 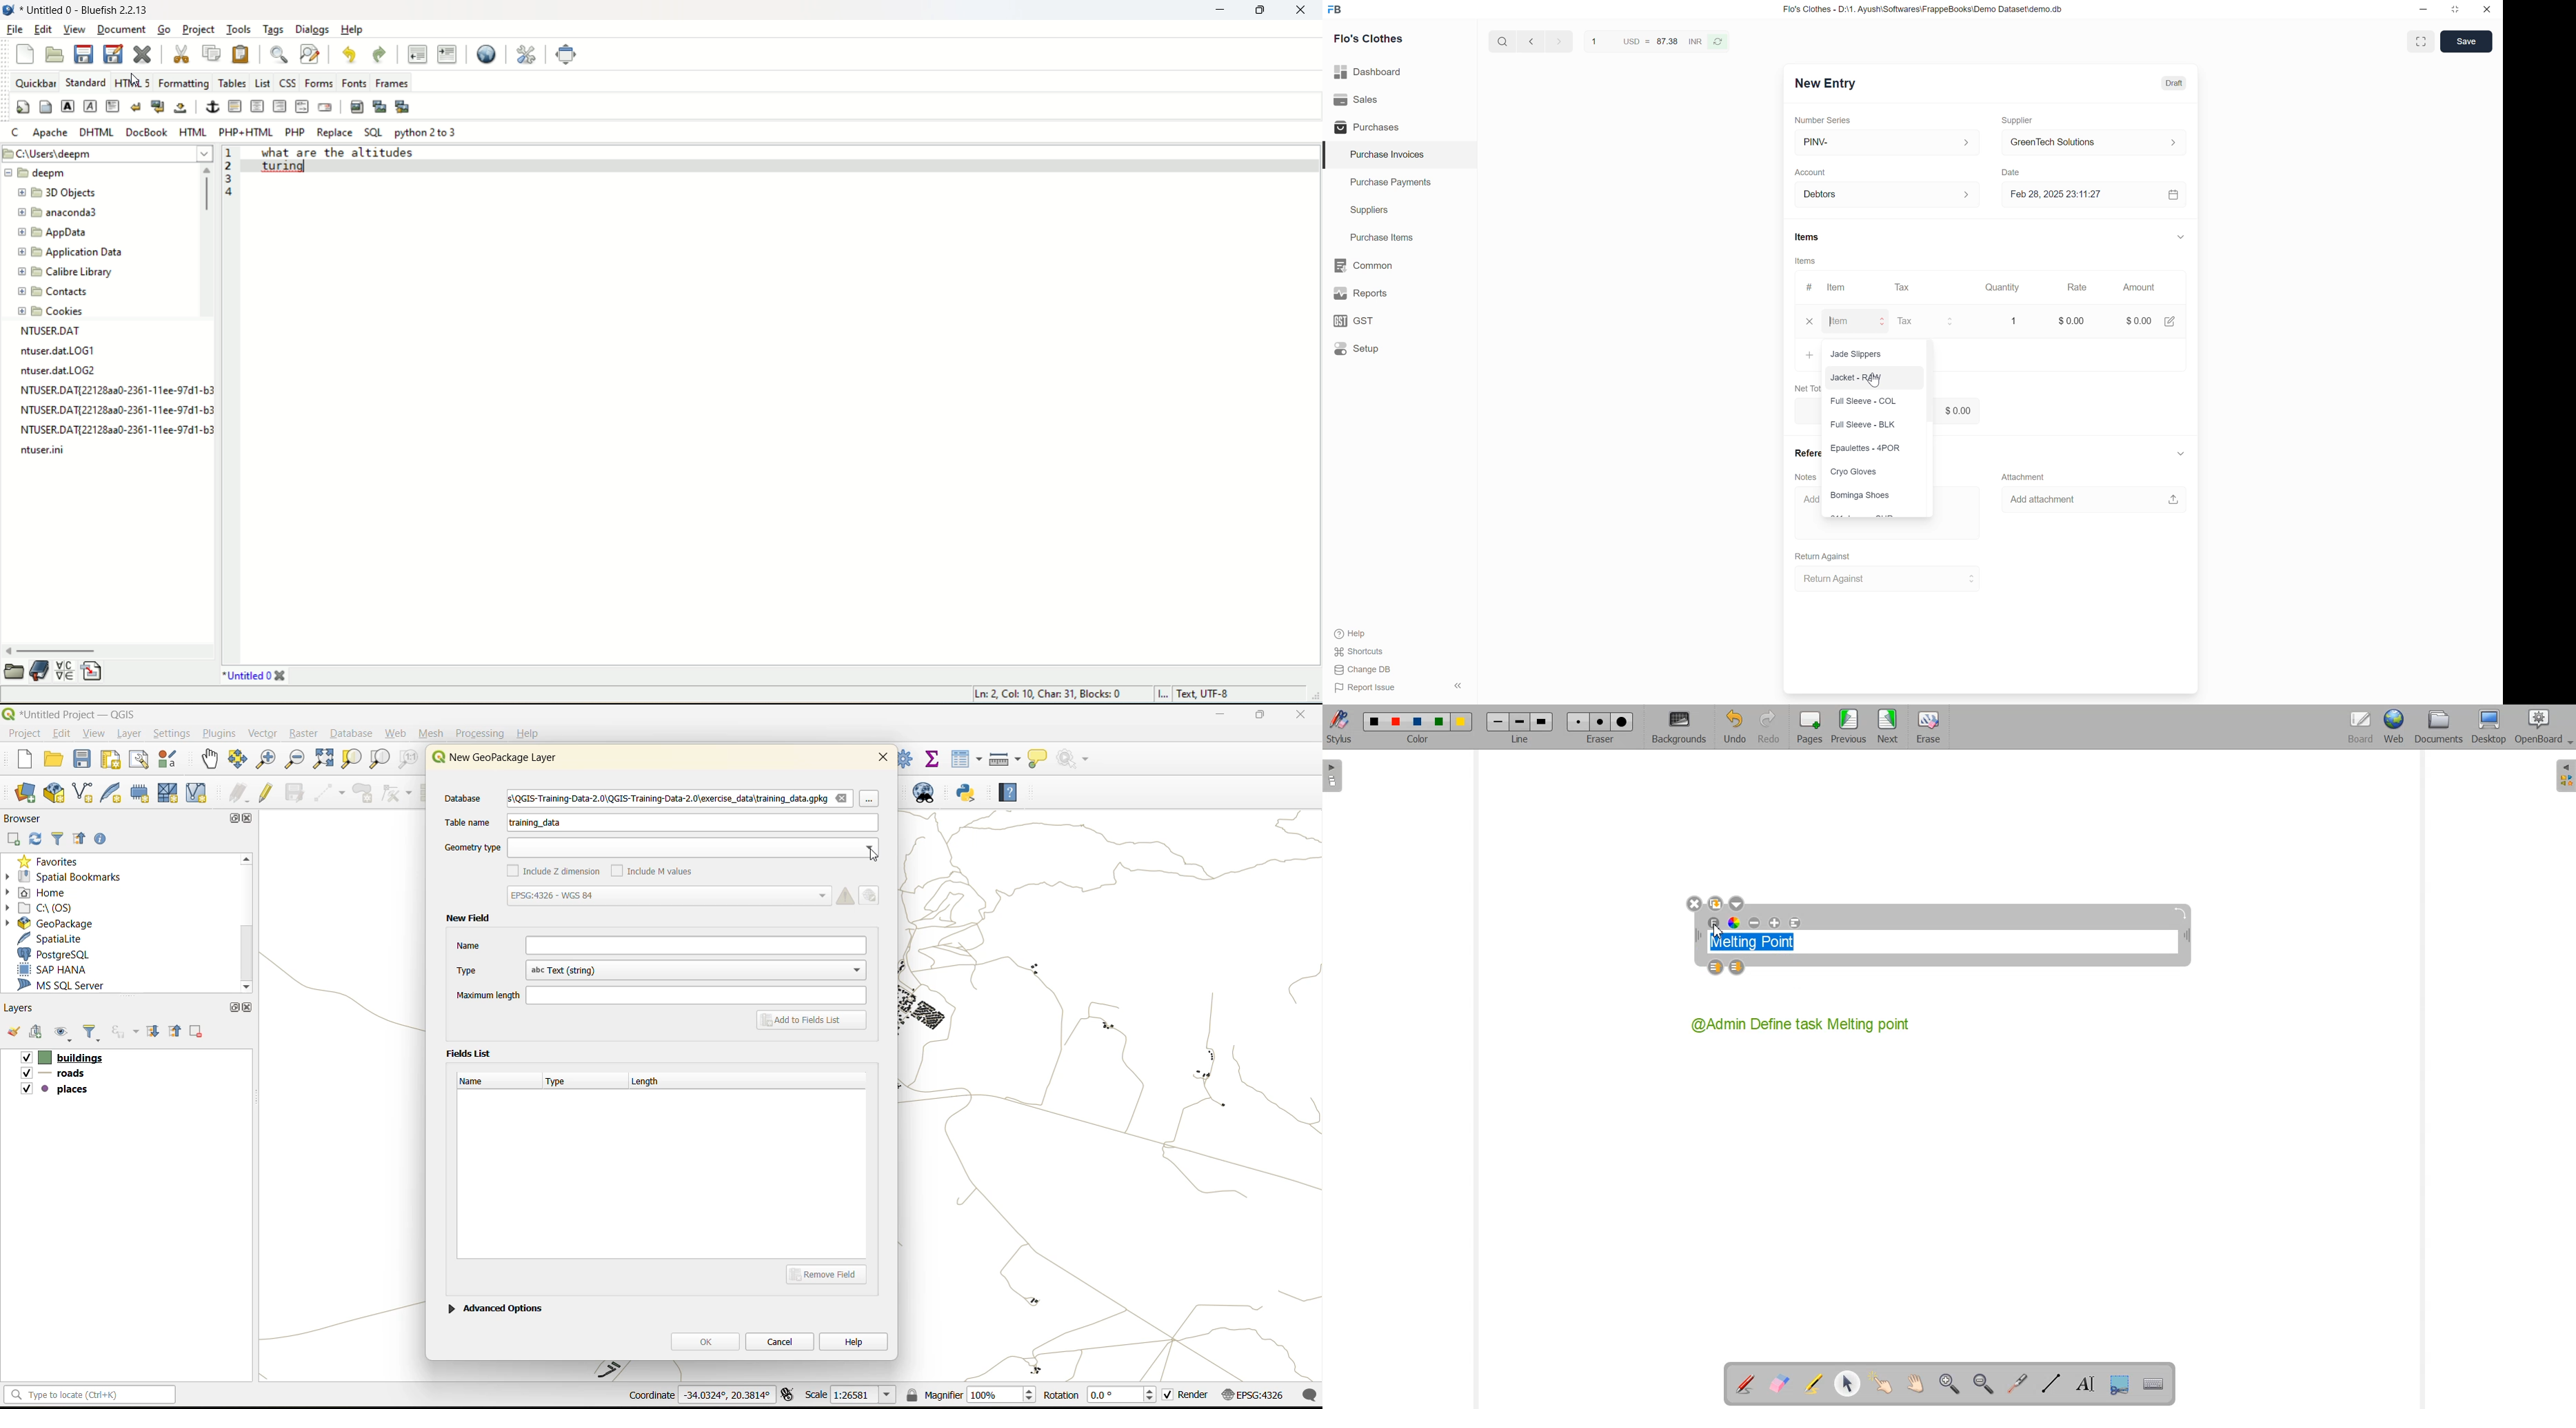 What do you see at coordinates (2182, 454) in the screenshot?
I see `Collapse` at bounding box center [2182, 454].